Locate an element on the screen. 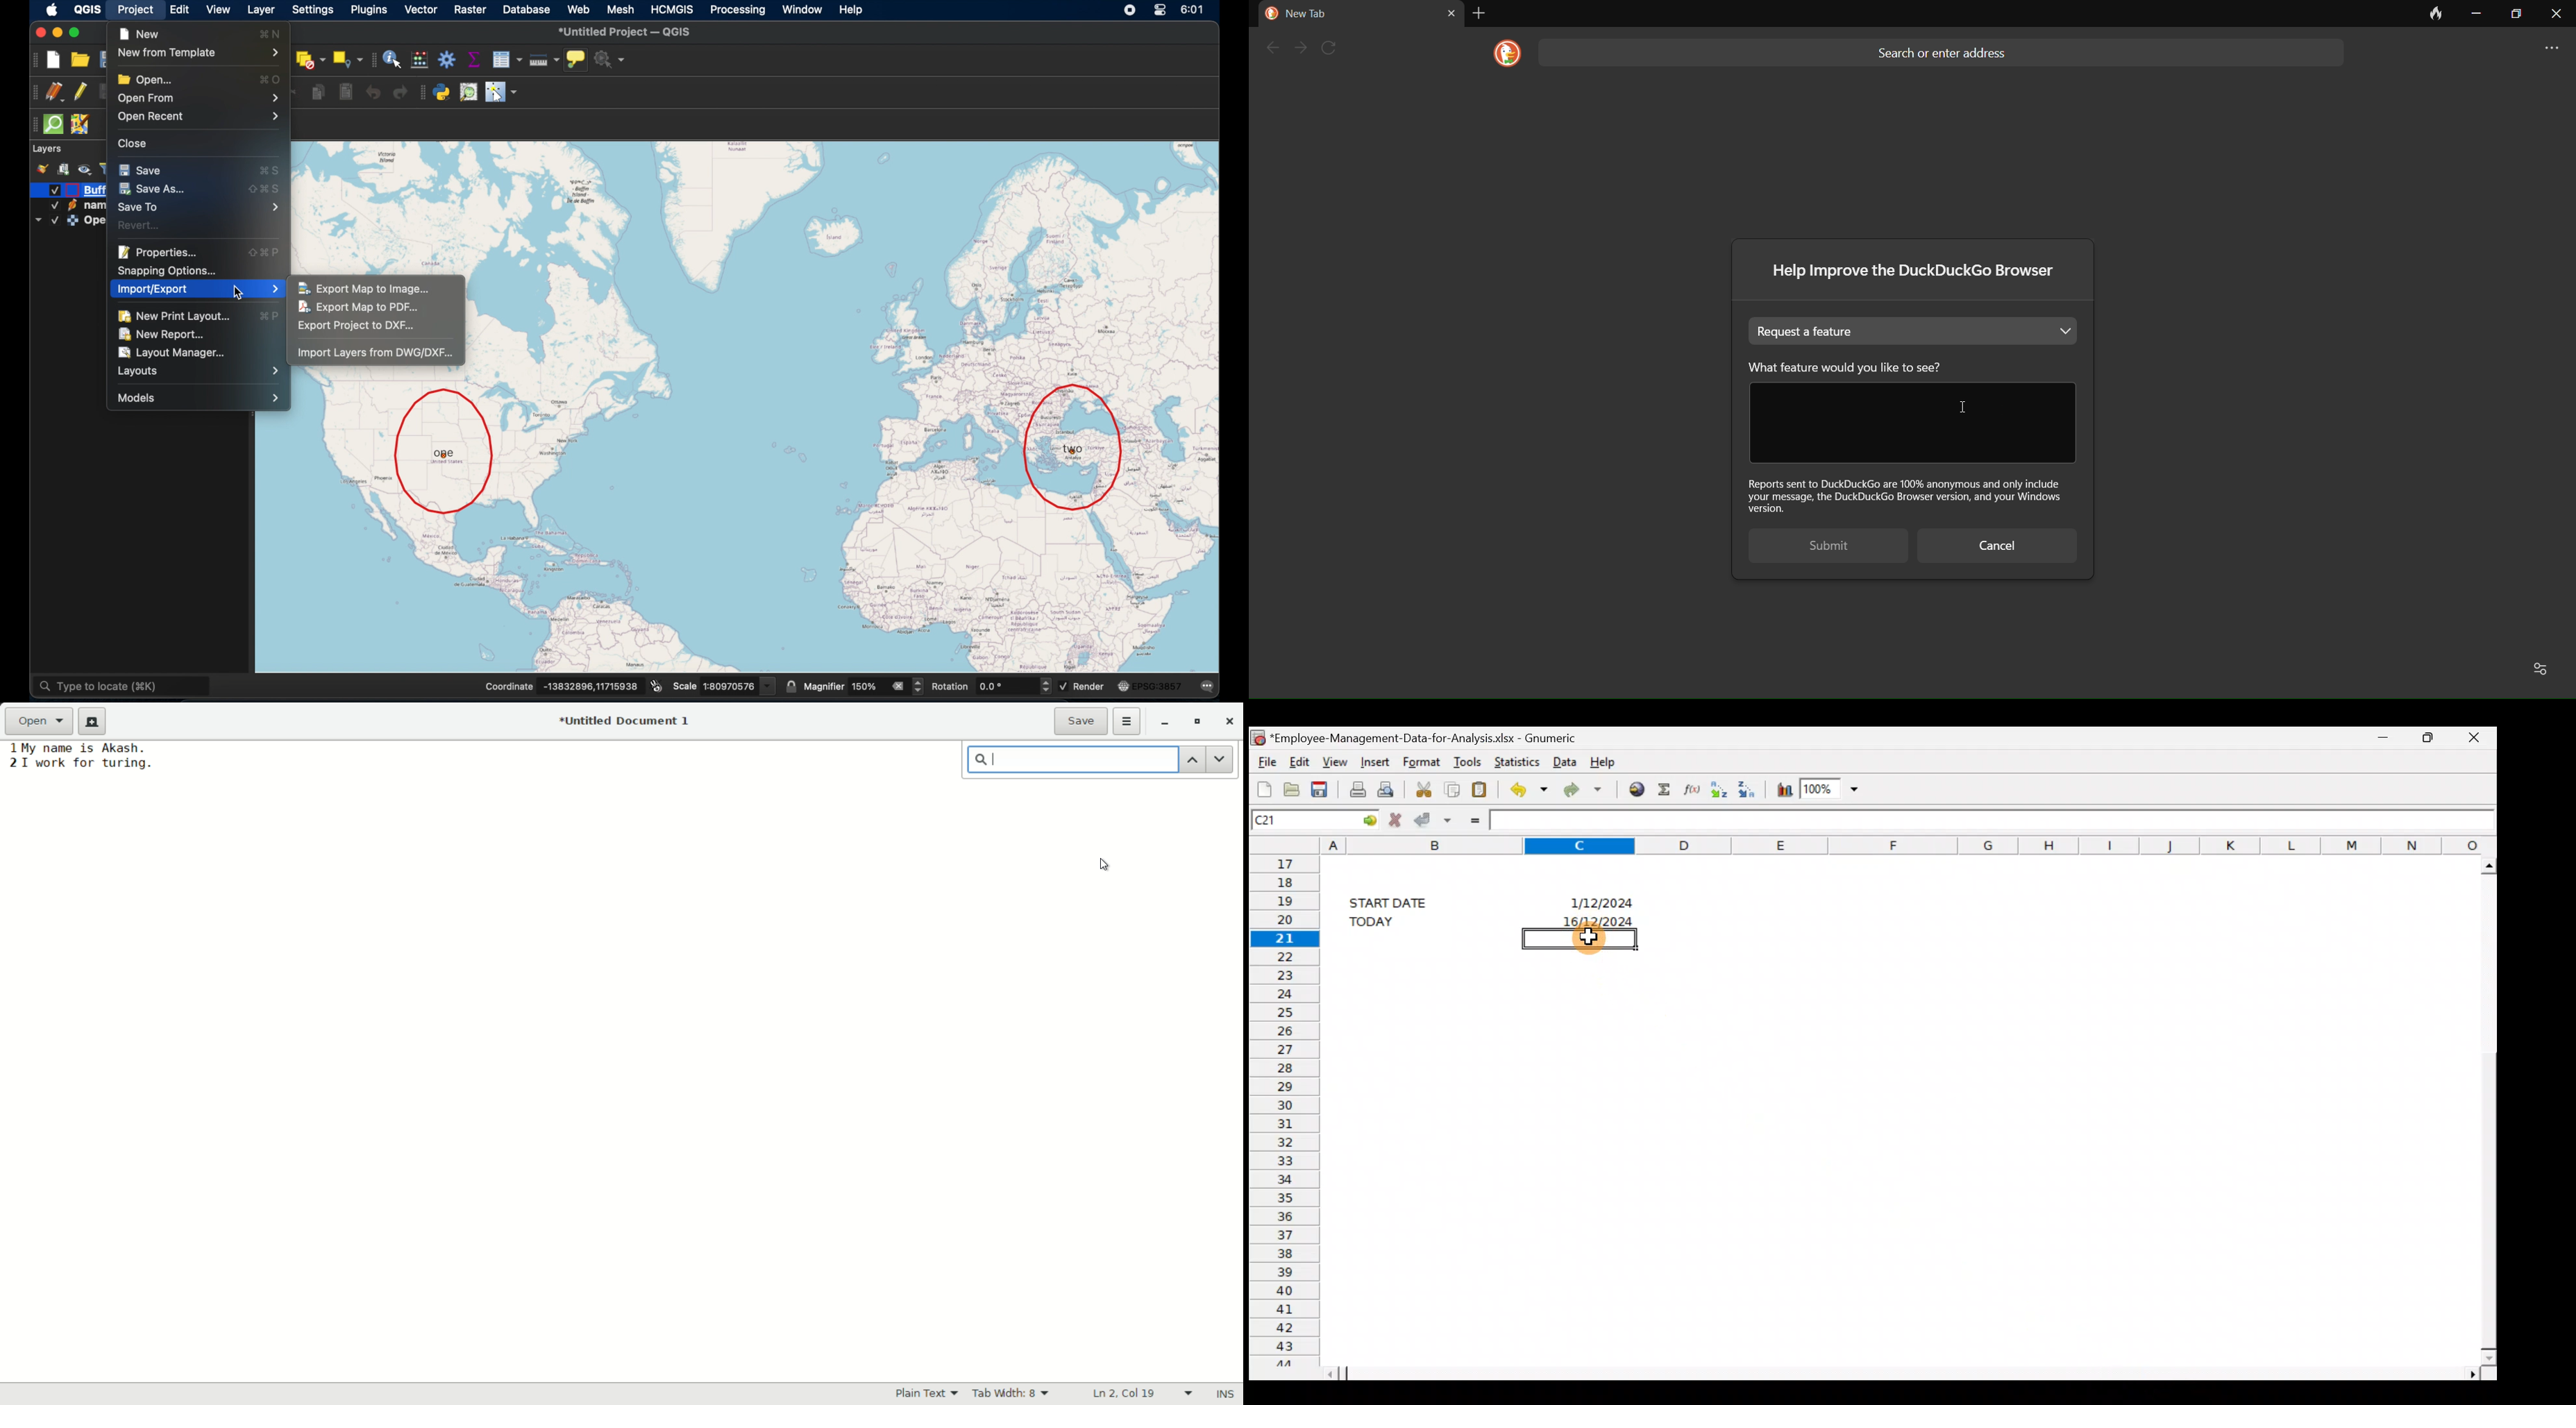 This screenshot has width=2576, height=1428. revert is located at coordinates (142, 225).